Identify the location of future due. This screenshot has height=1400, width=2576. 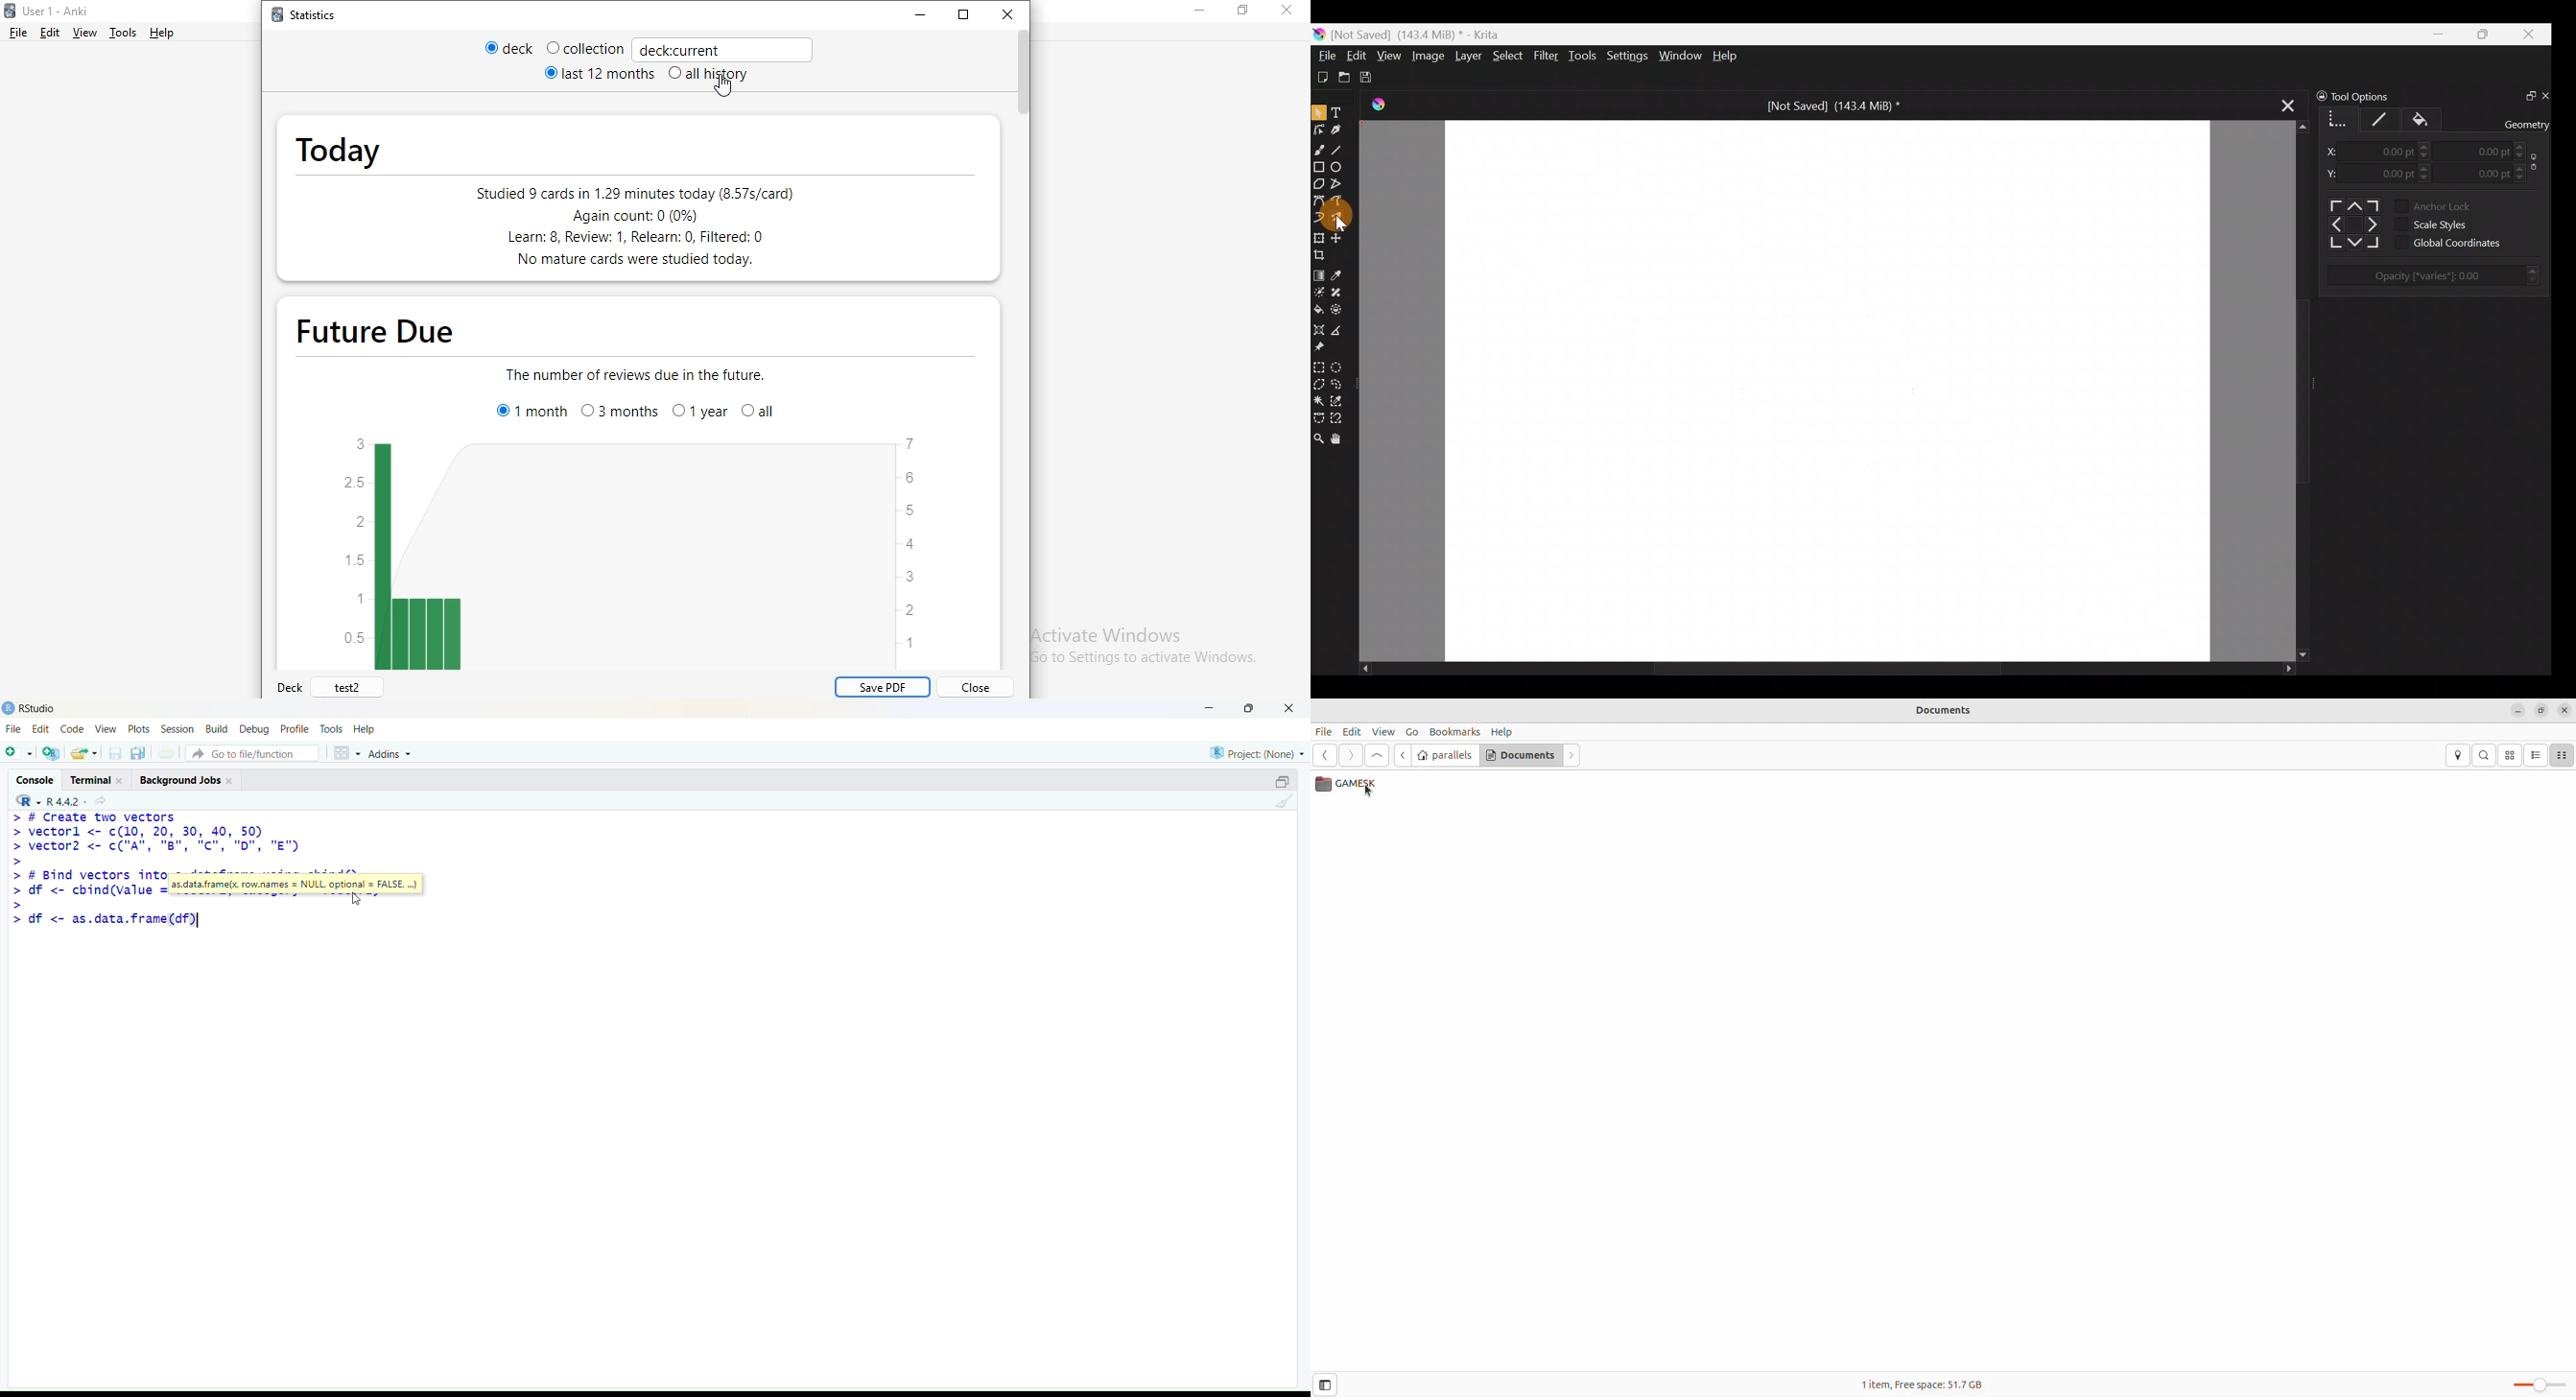
(390, 327).